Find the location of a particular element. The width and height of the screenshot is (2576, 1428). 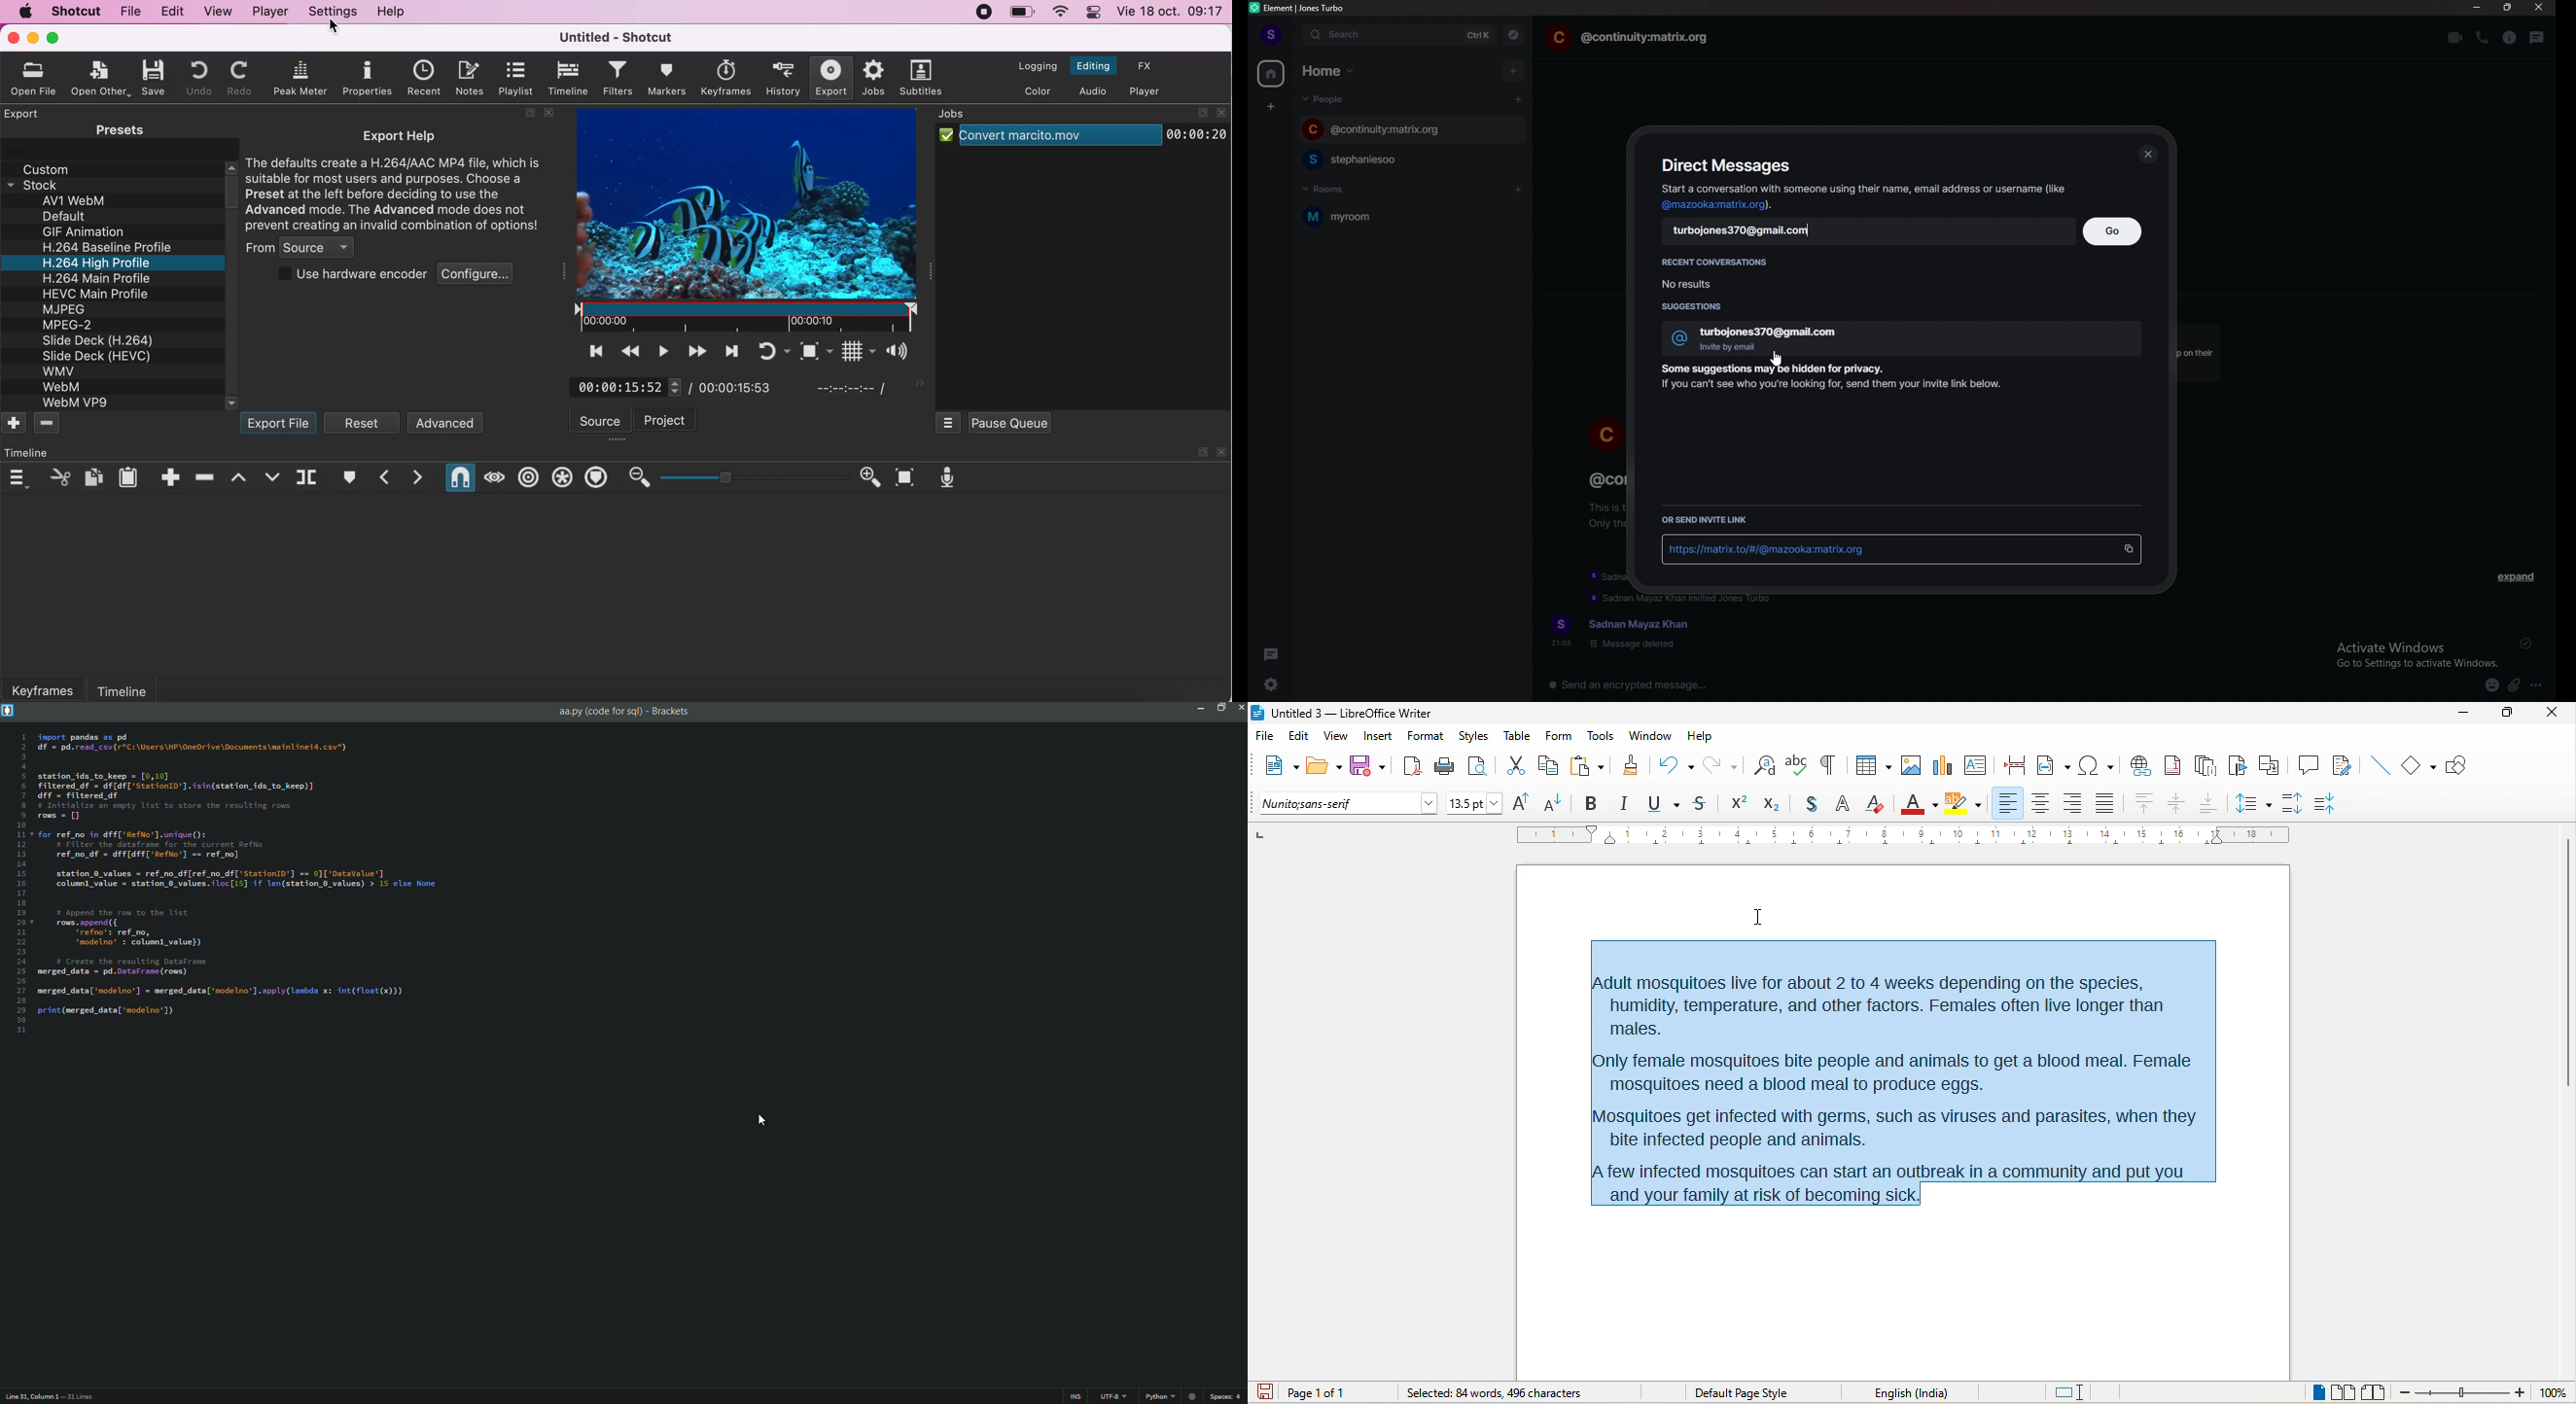

zoom in is located at coordinates (872, 478).